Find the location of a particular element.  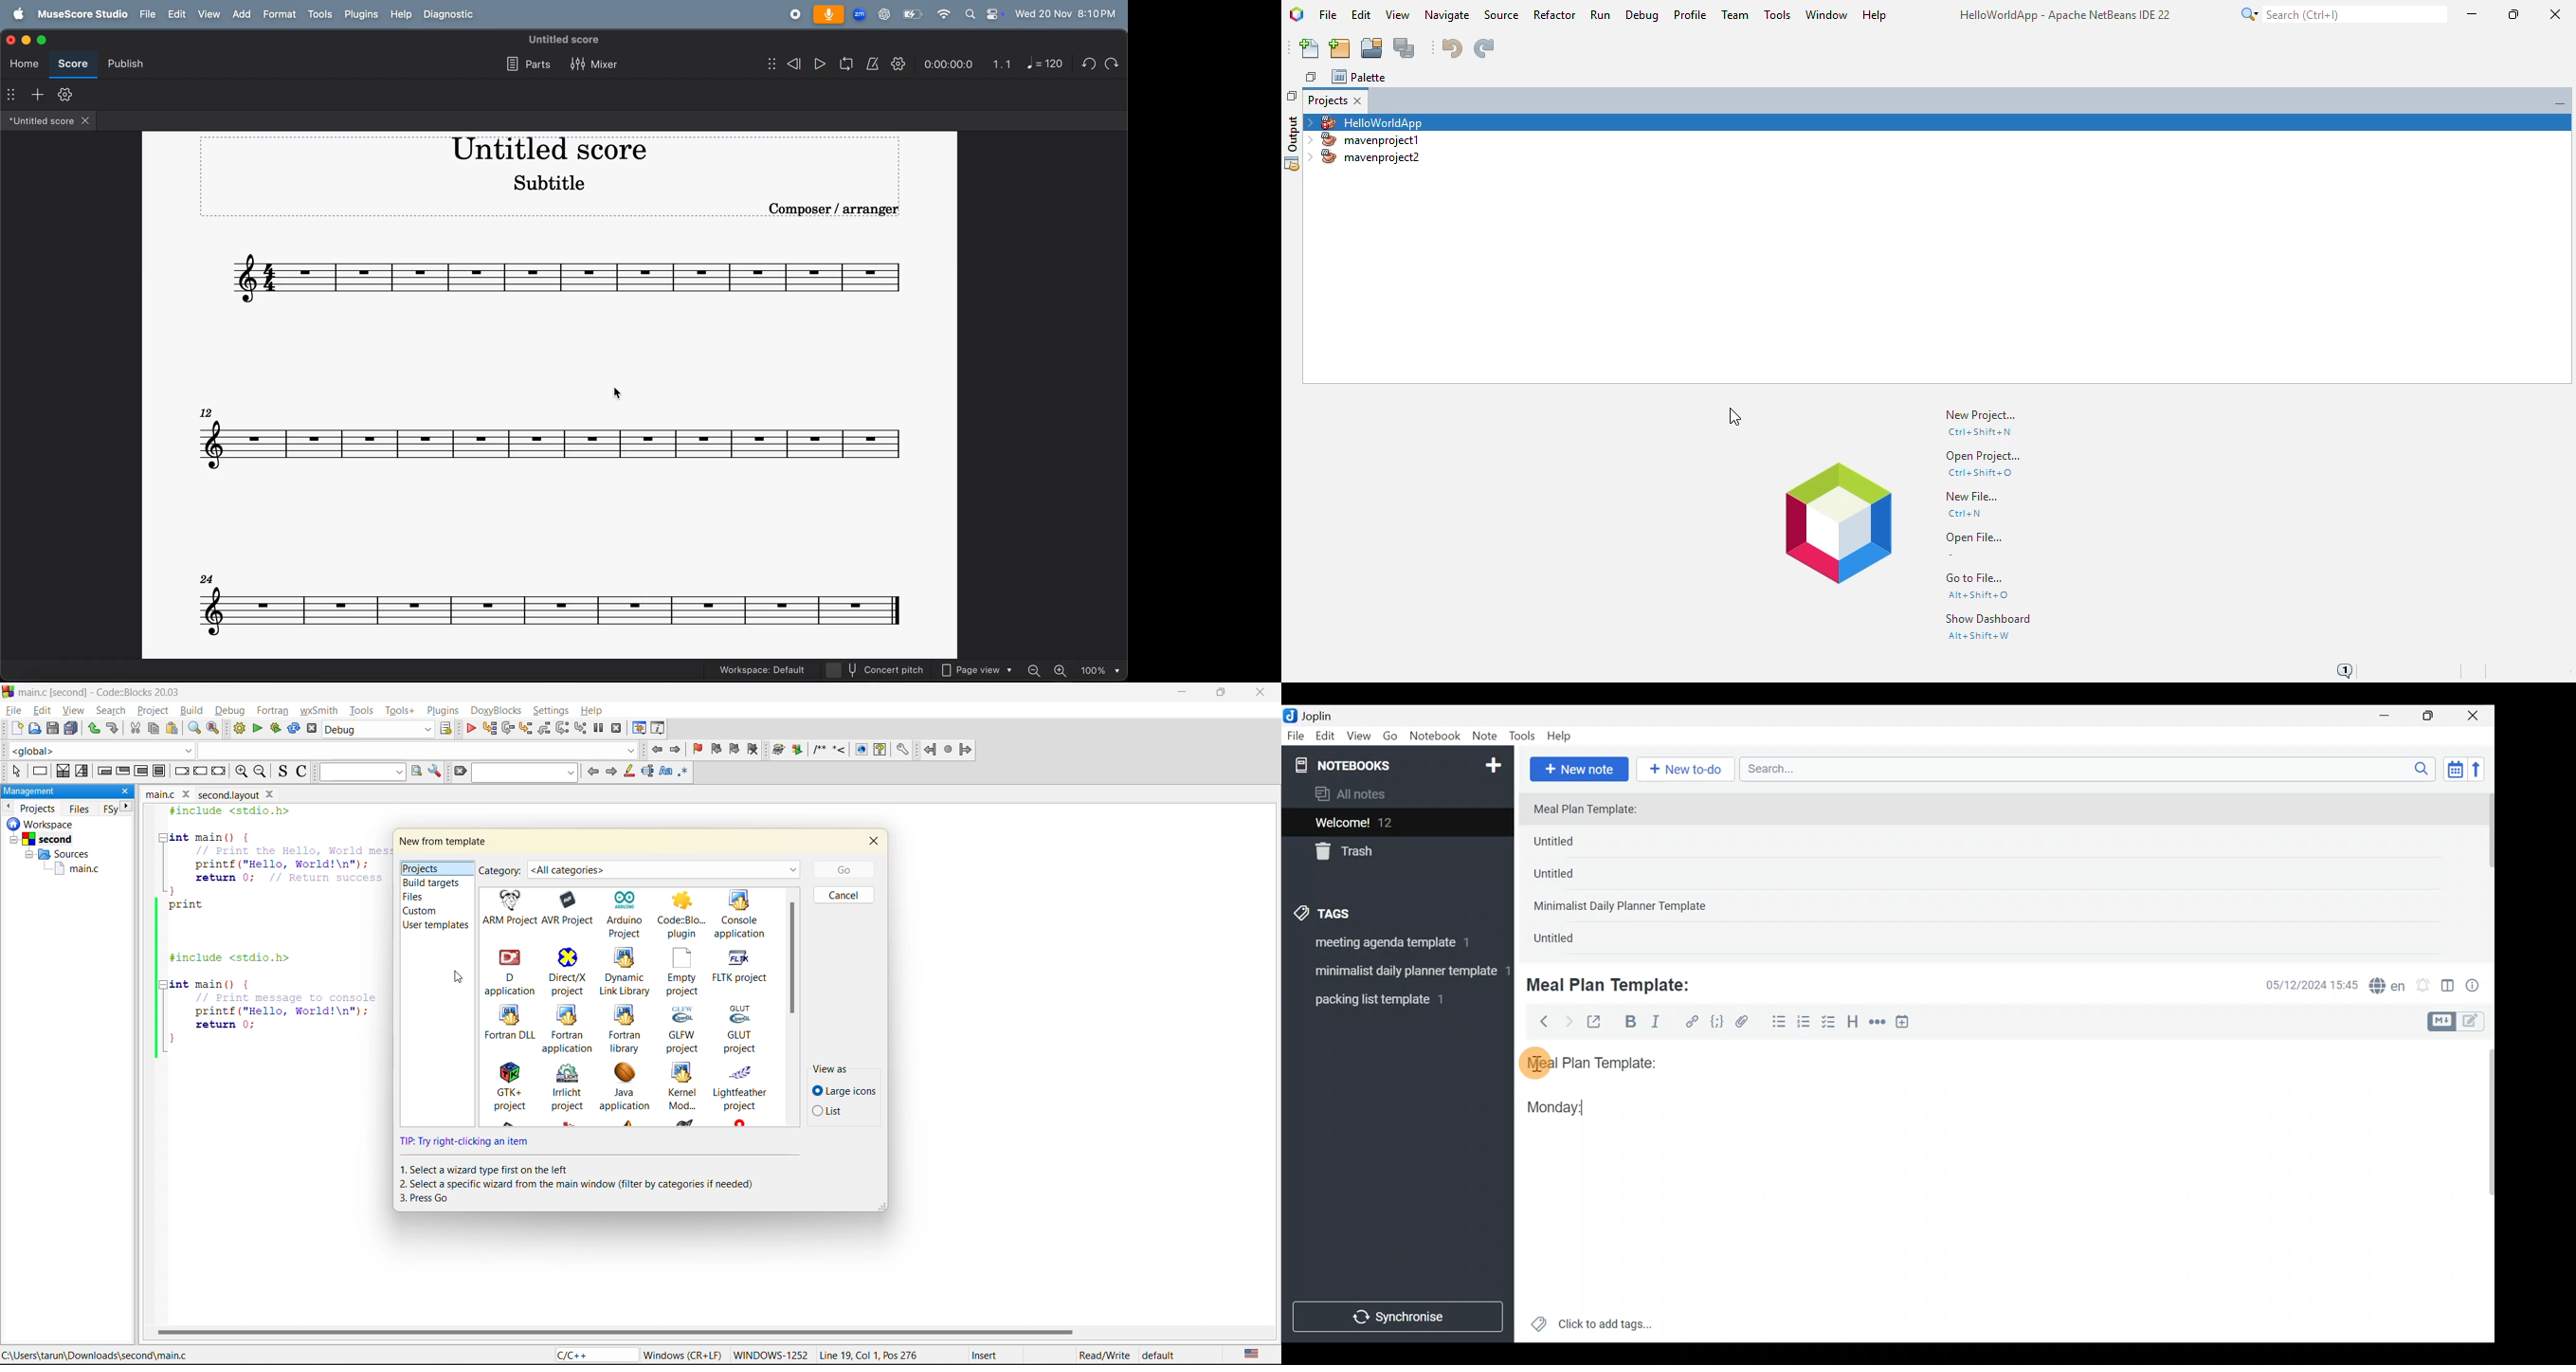

home is located at coordinates (25, 63).